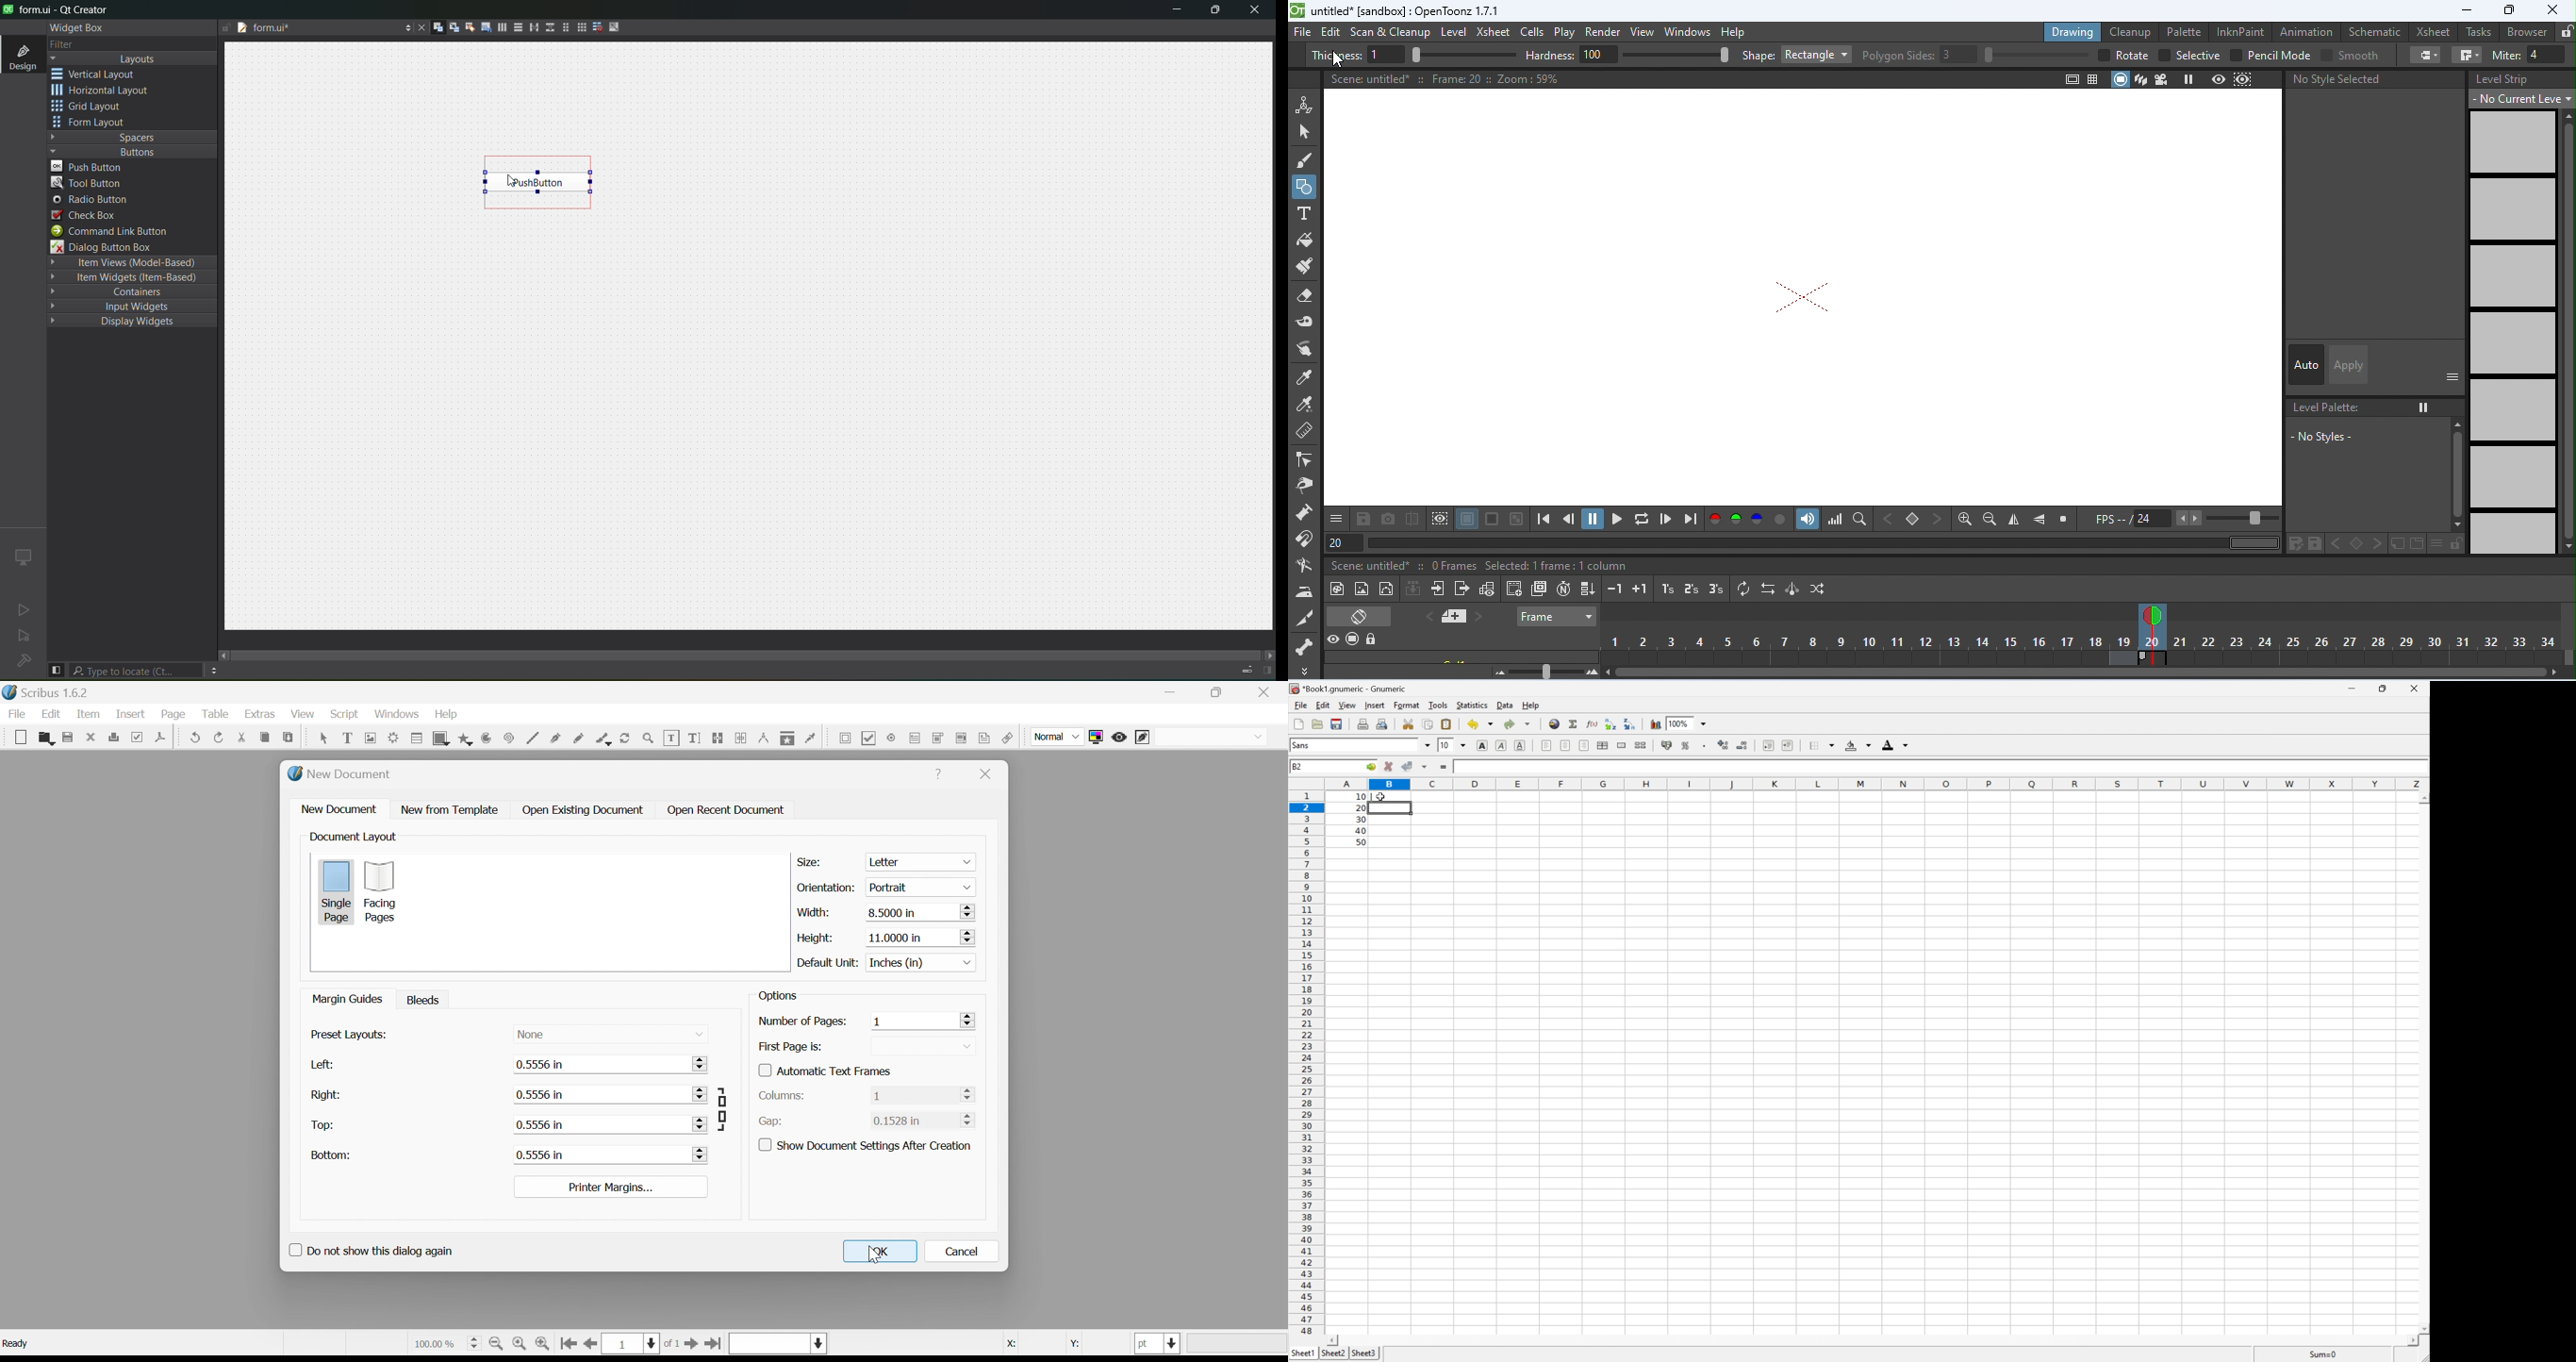 This screenshot has height=1372, width=2576. What do you see at coordinates (1168, 692) in the screenshot?
I see `minimize` at bounding box center [1168, 692].